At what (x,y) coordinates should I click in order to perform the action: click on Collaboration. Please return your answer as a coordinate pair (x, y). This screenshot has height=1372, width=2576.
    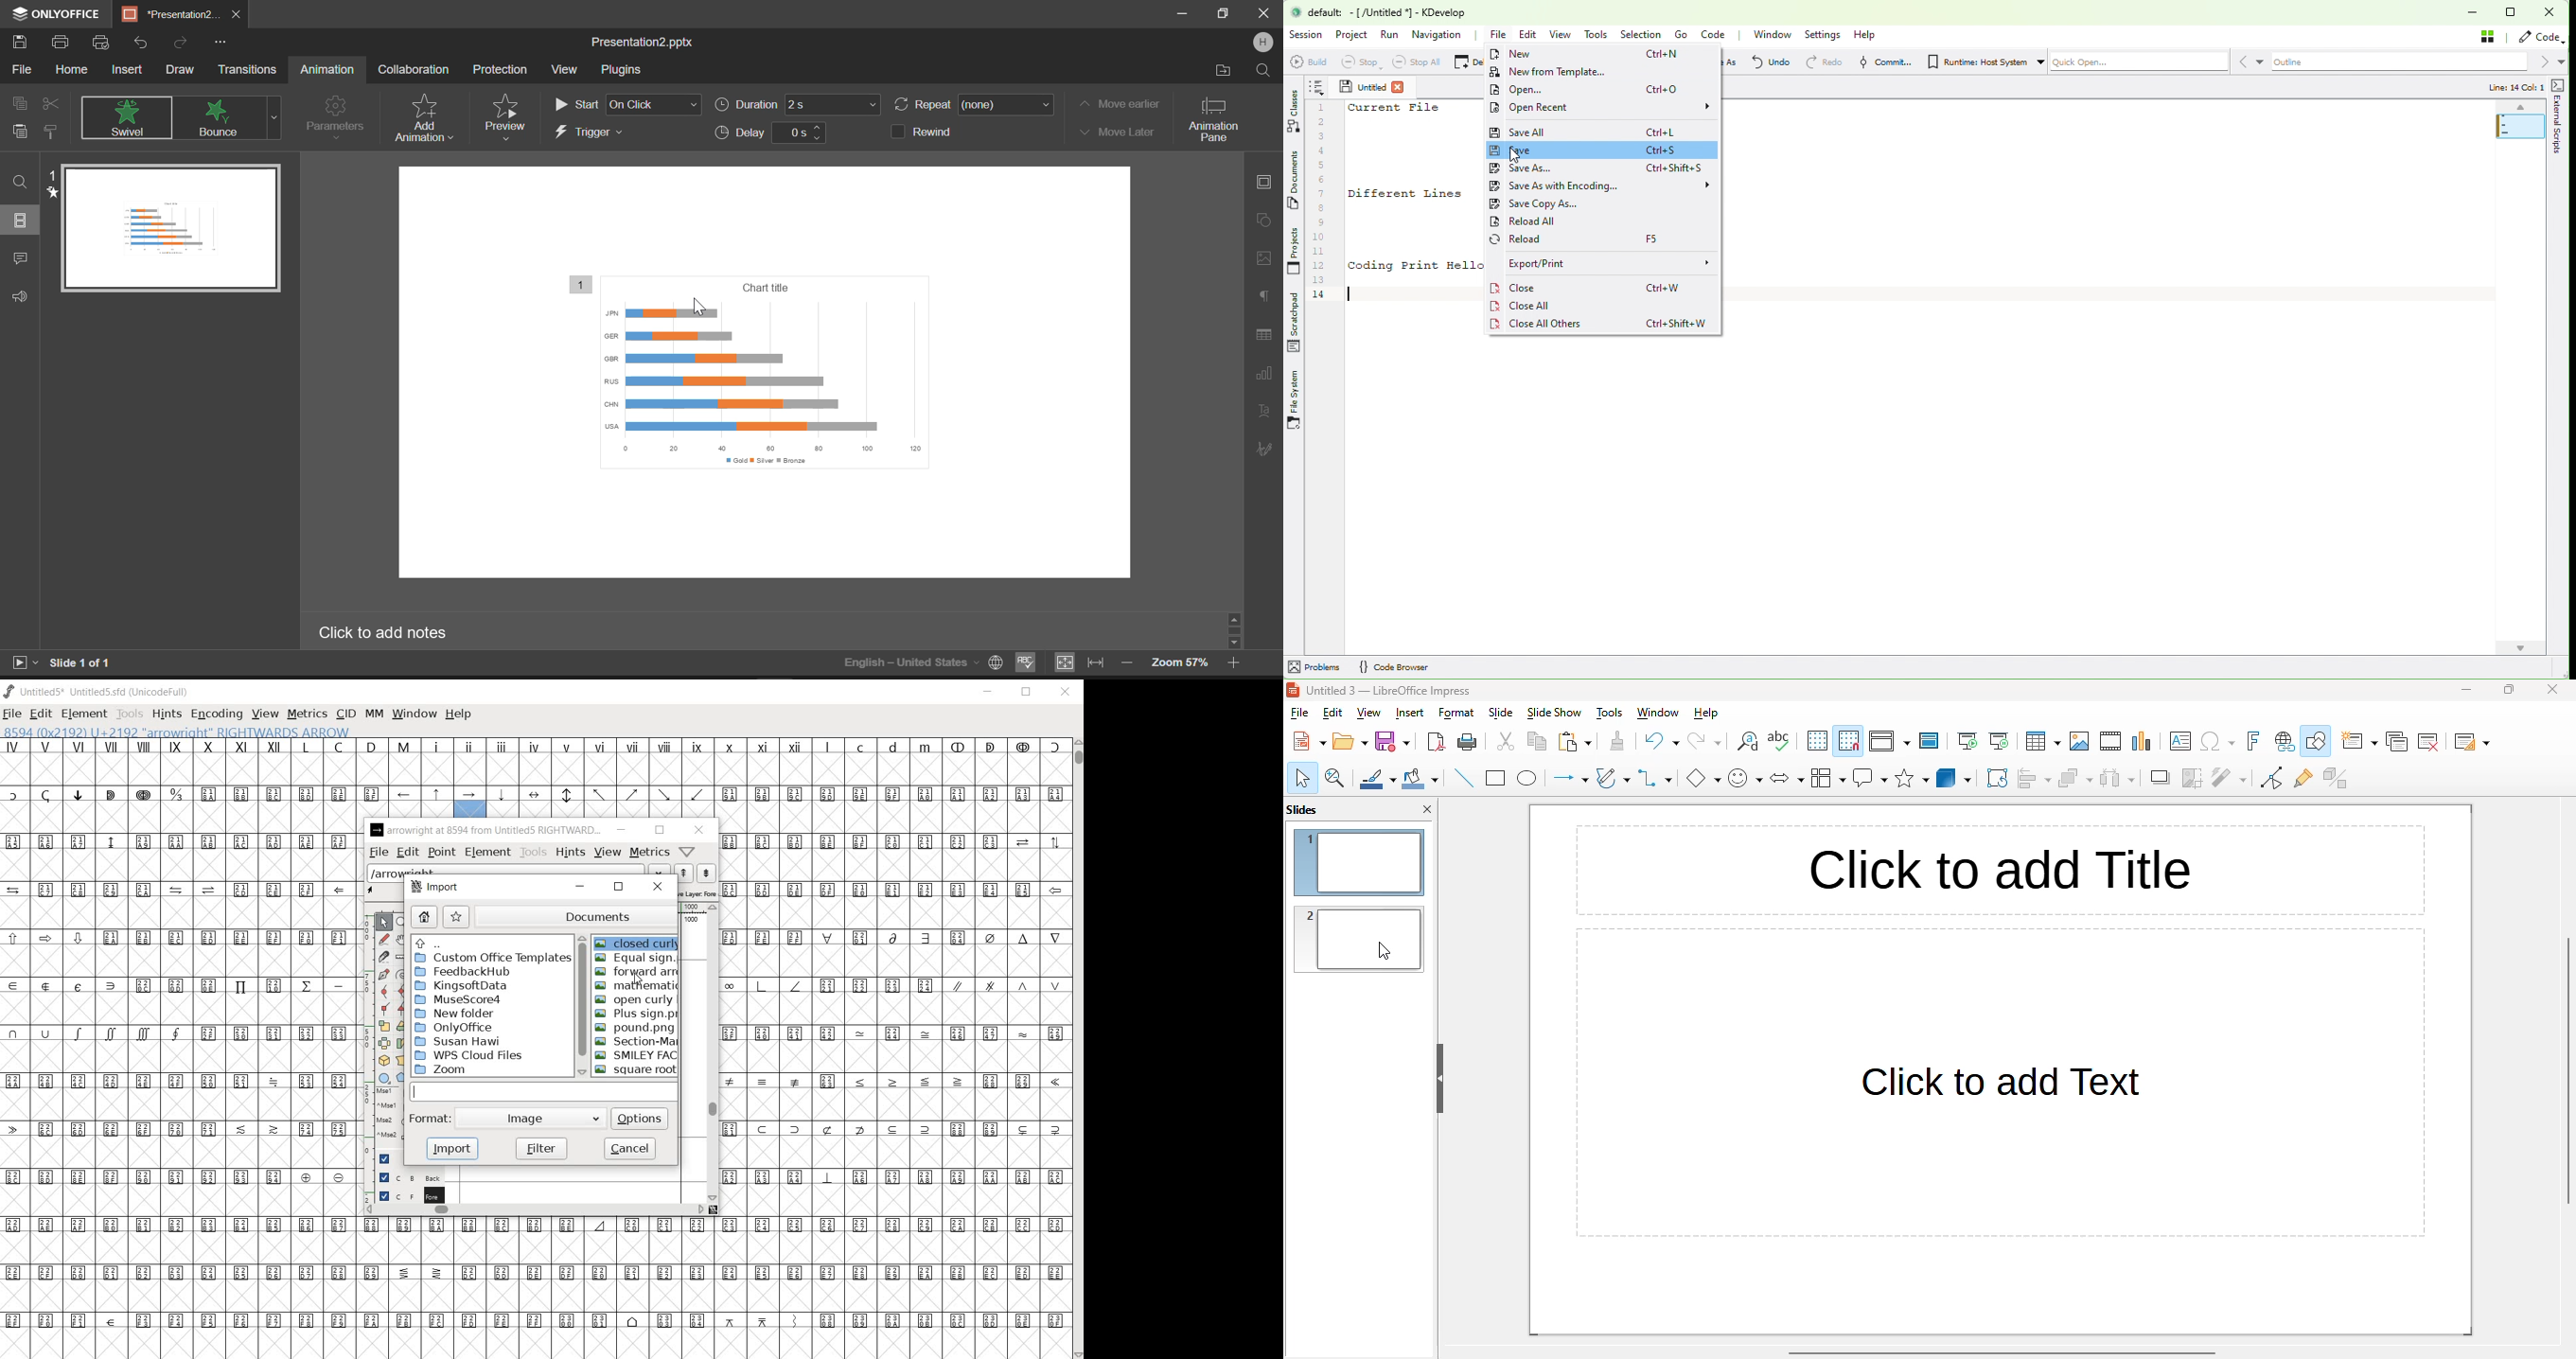
    Looking at the image, I should click on (413, 70).